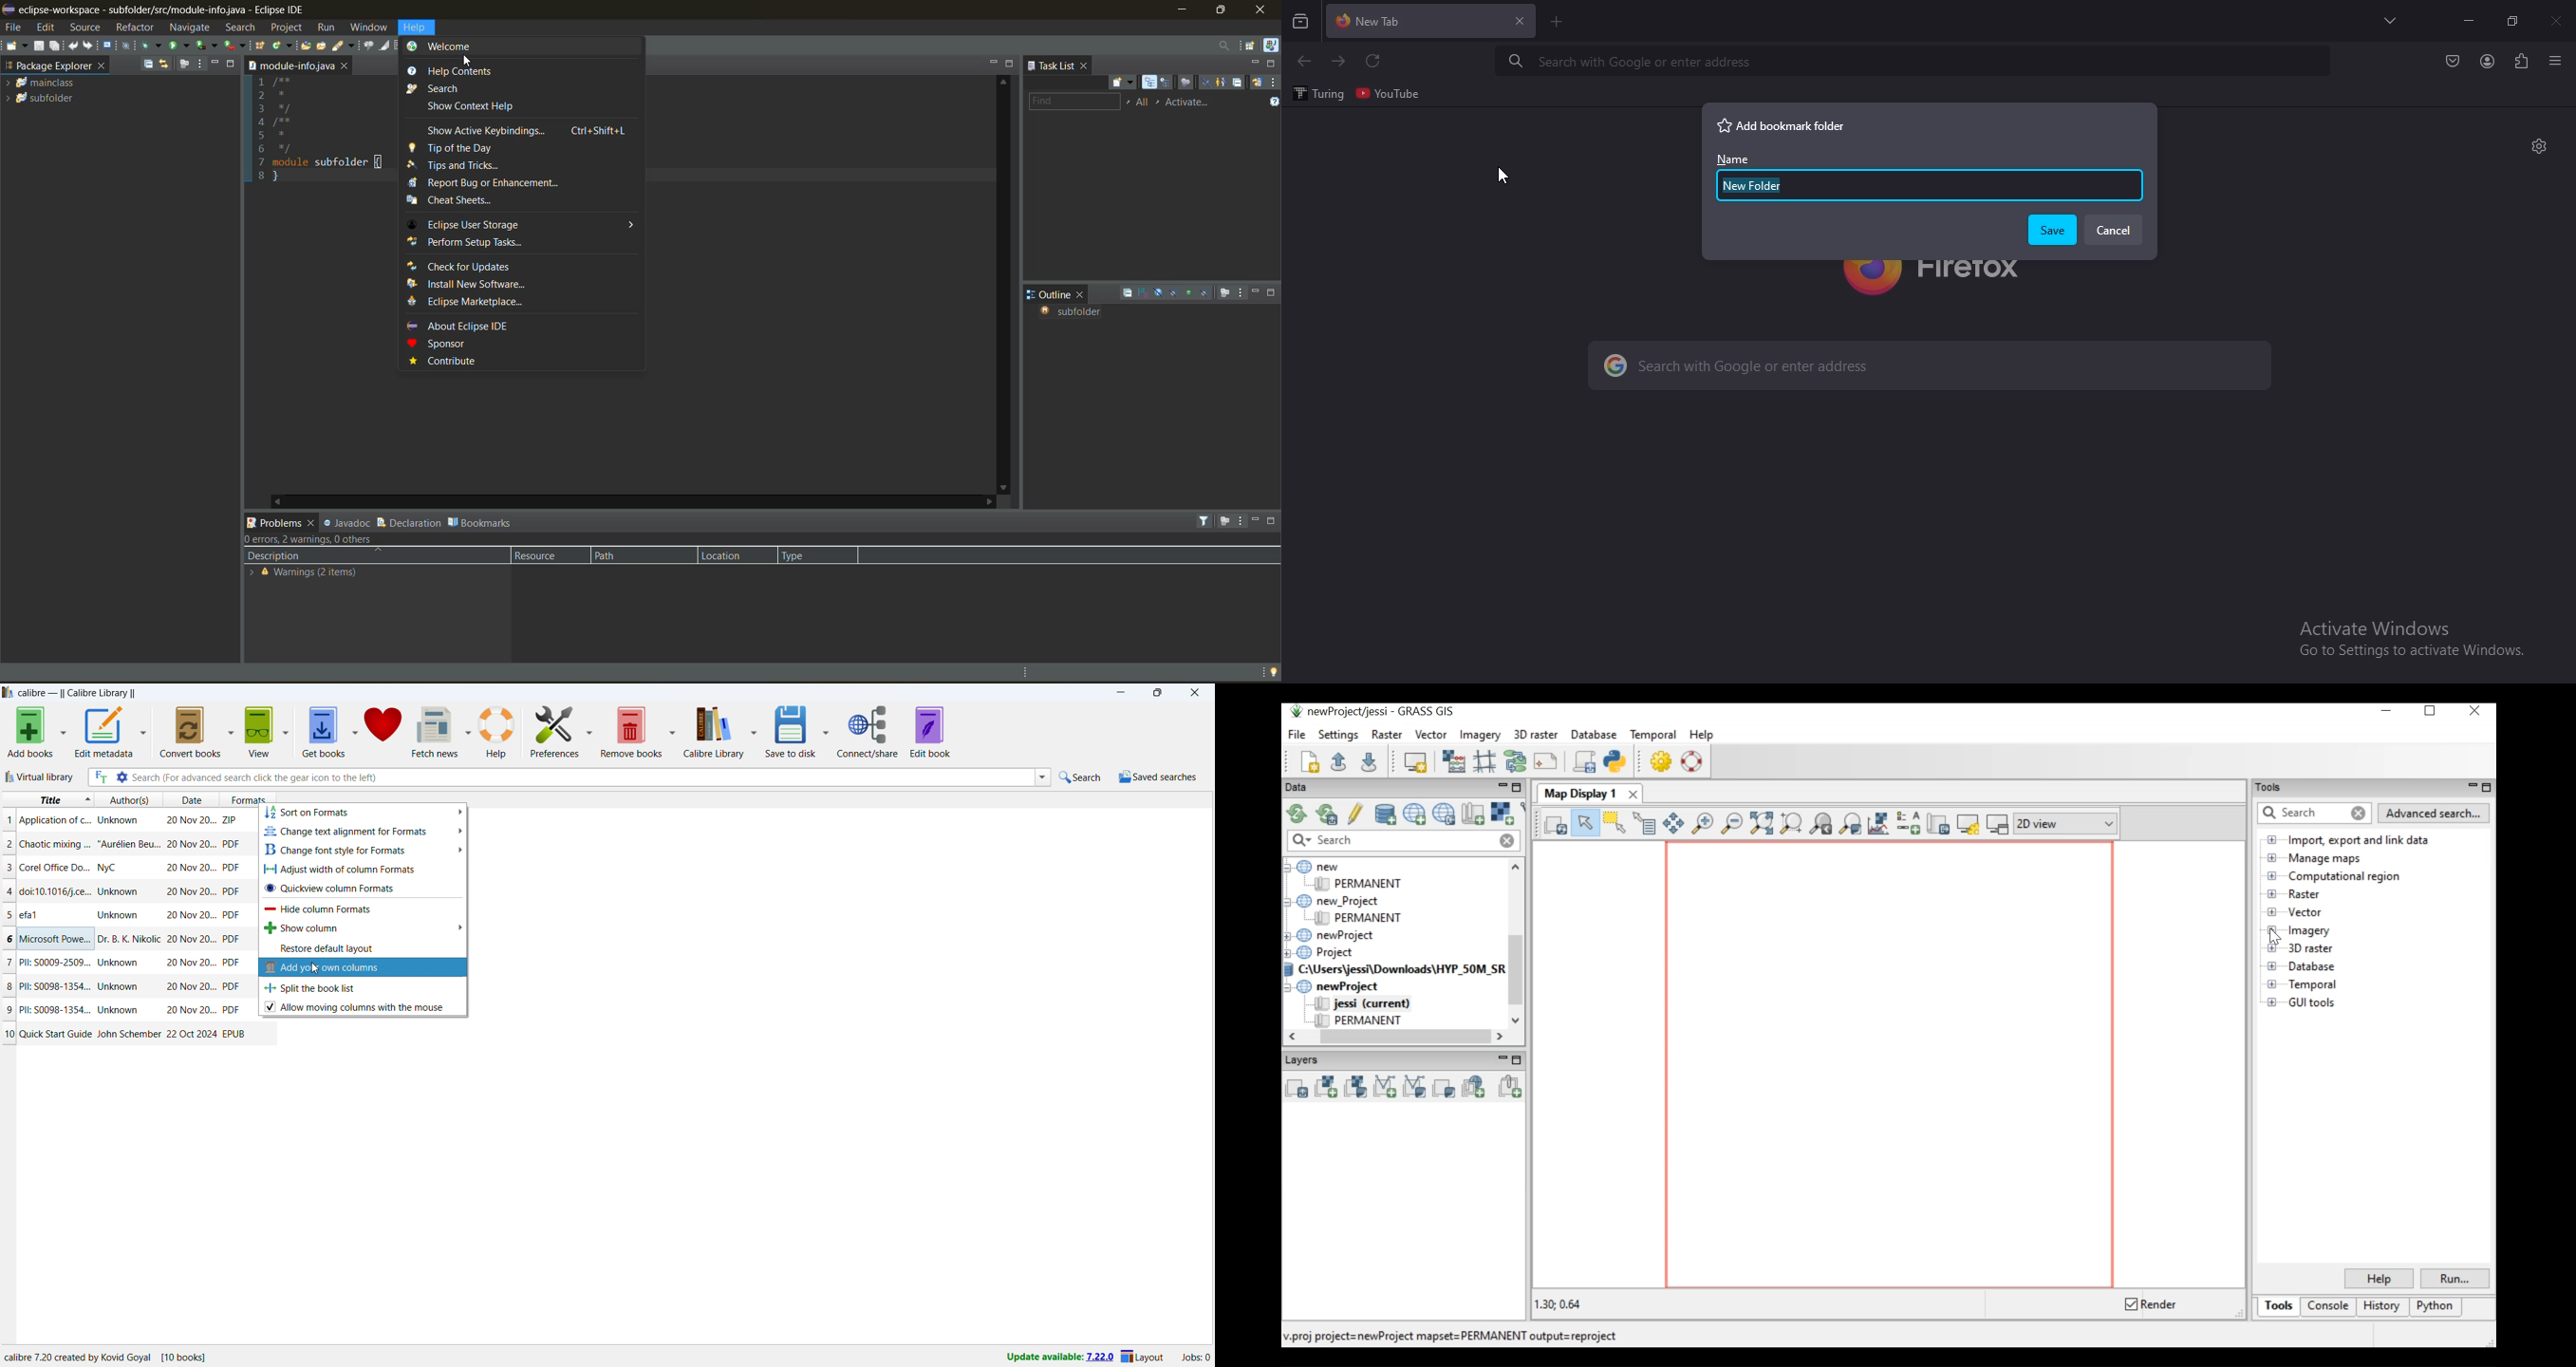 The image size is (2576, 1372). Describe the element at coordinates (119, 915) in the screenshot. I see `author` at that location.